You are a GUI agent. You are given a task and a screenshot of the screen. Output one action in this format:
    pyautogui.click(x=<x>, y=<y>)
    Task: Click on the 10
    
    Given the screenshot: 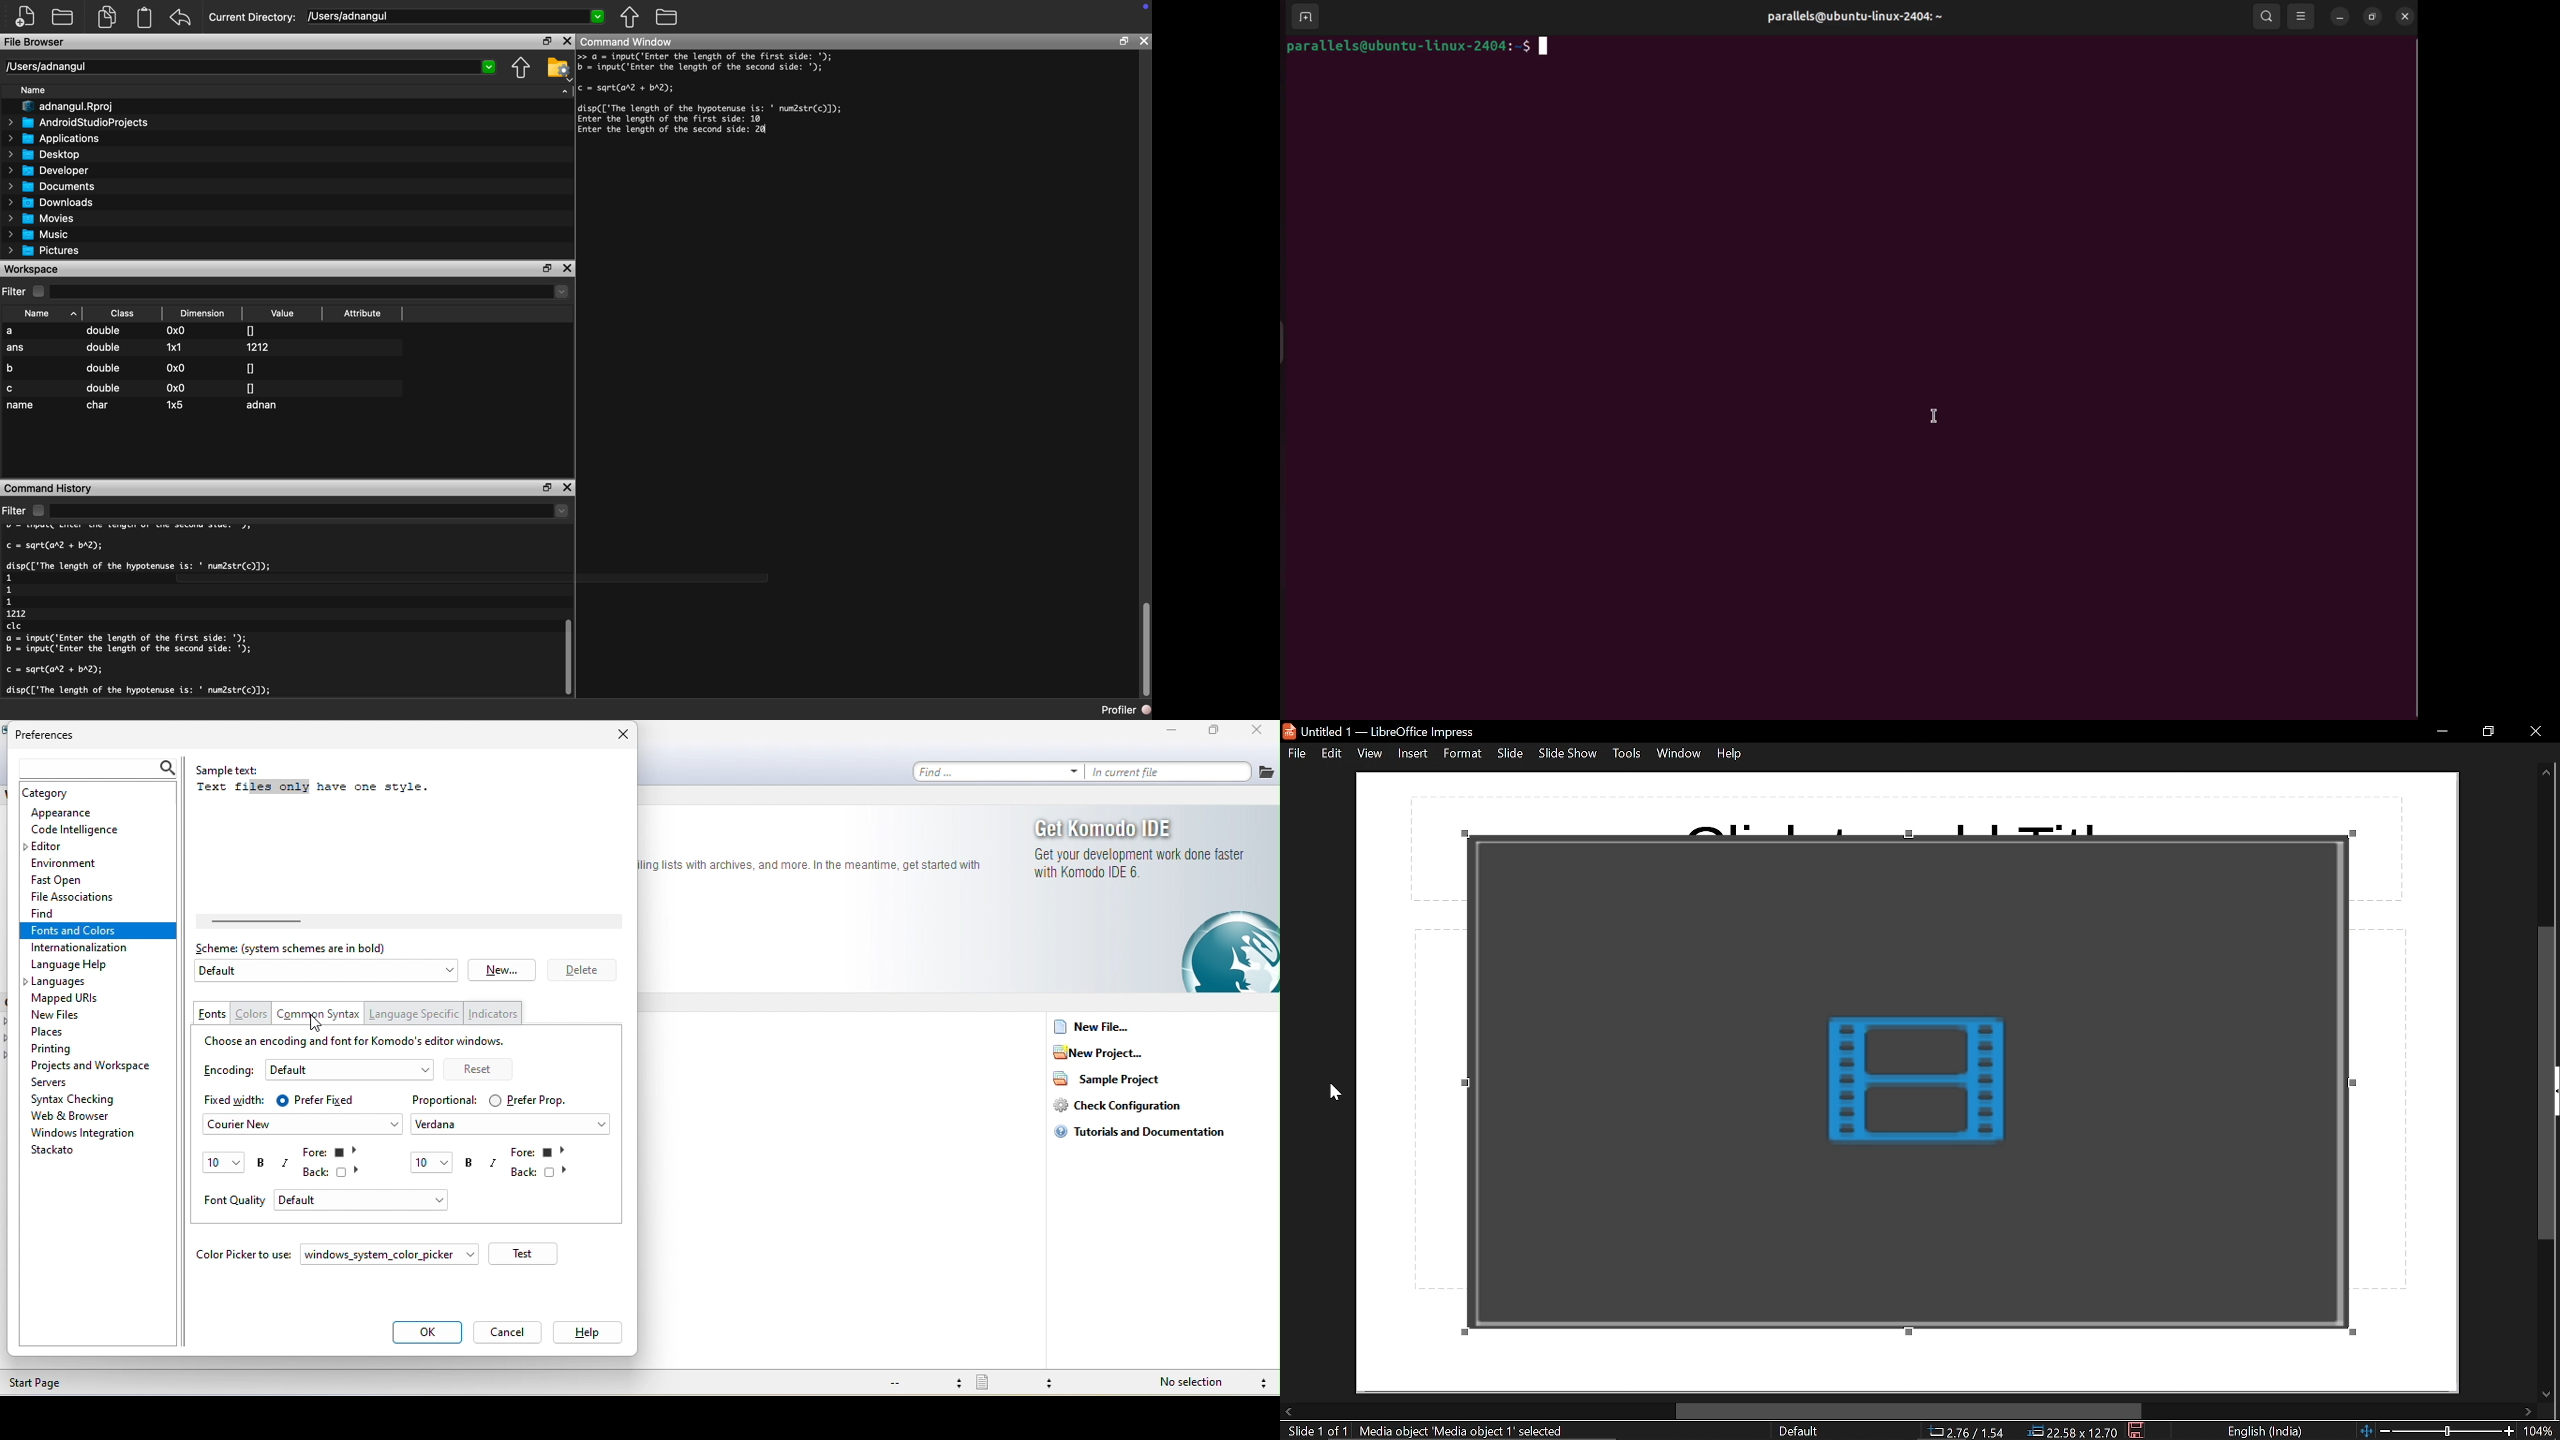 What is the action you would take?
    pyautogui.click(x=225, y=1165)
    